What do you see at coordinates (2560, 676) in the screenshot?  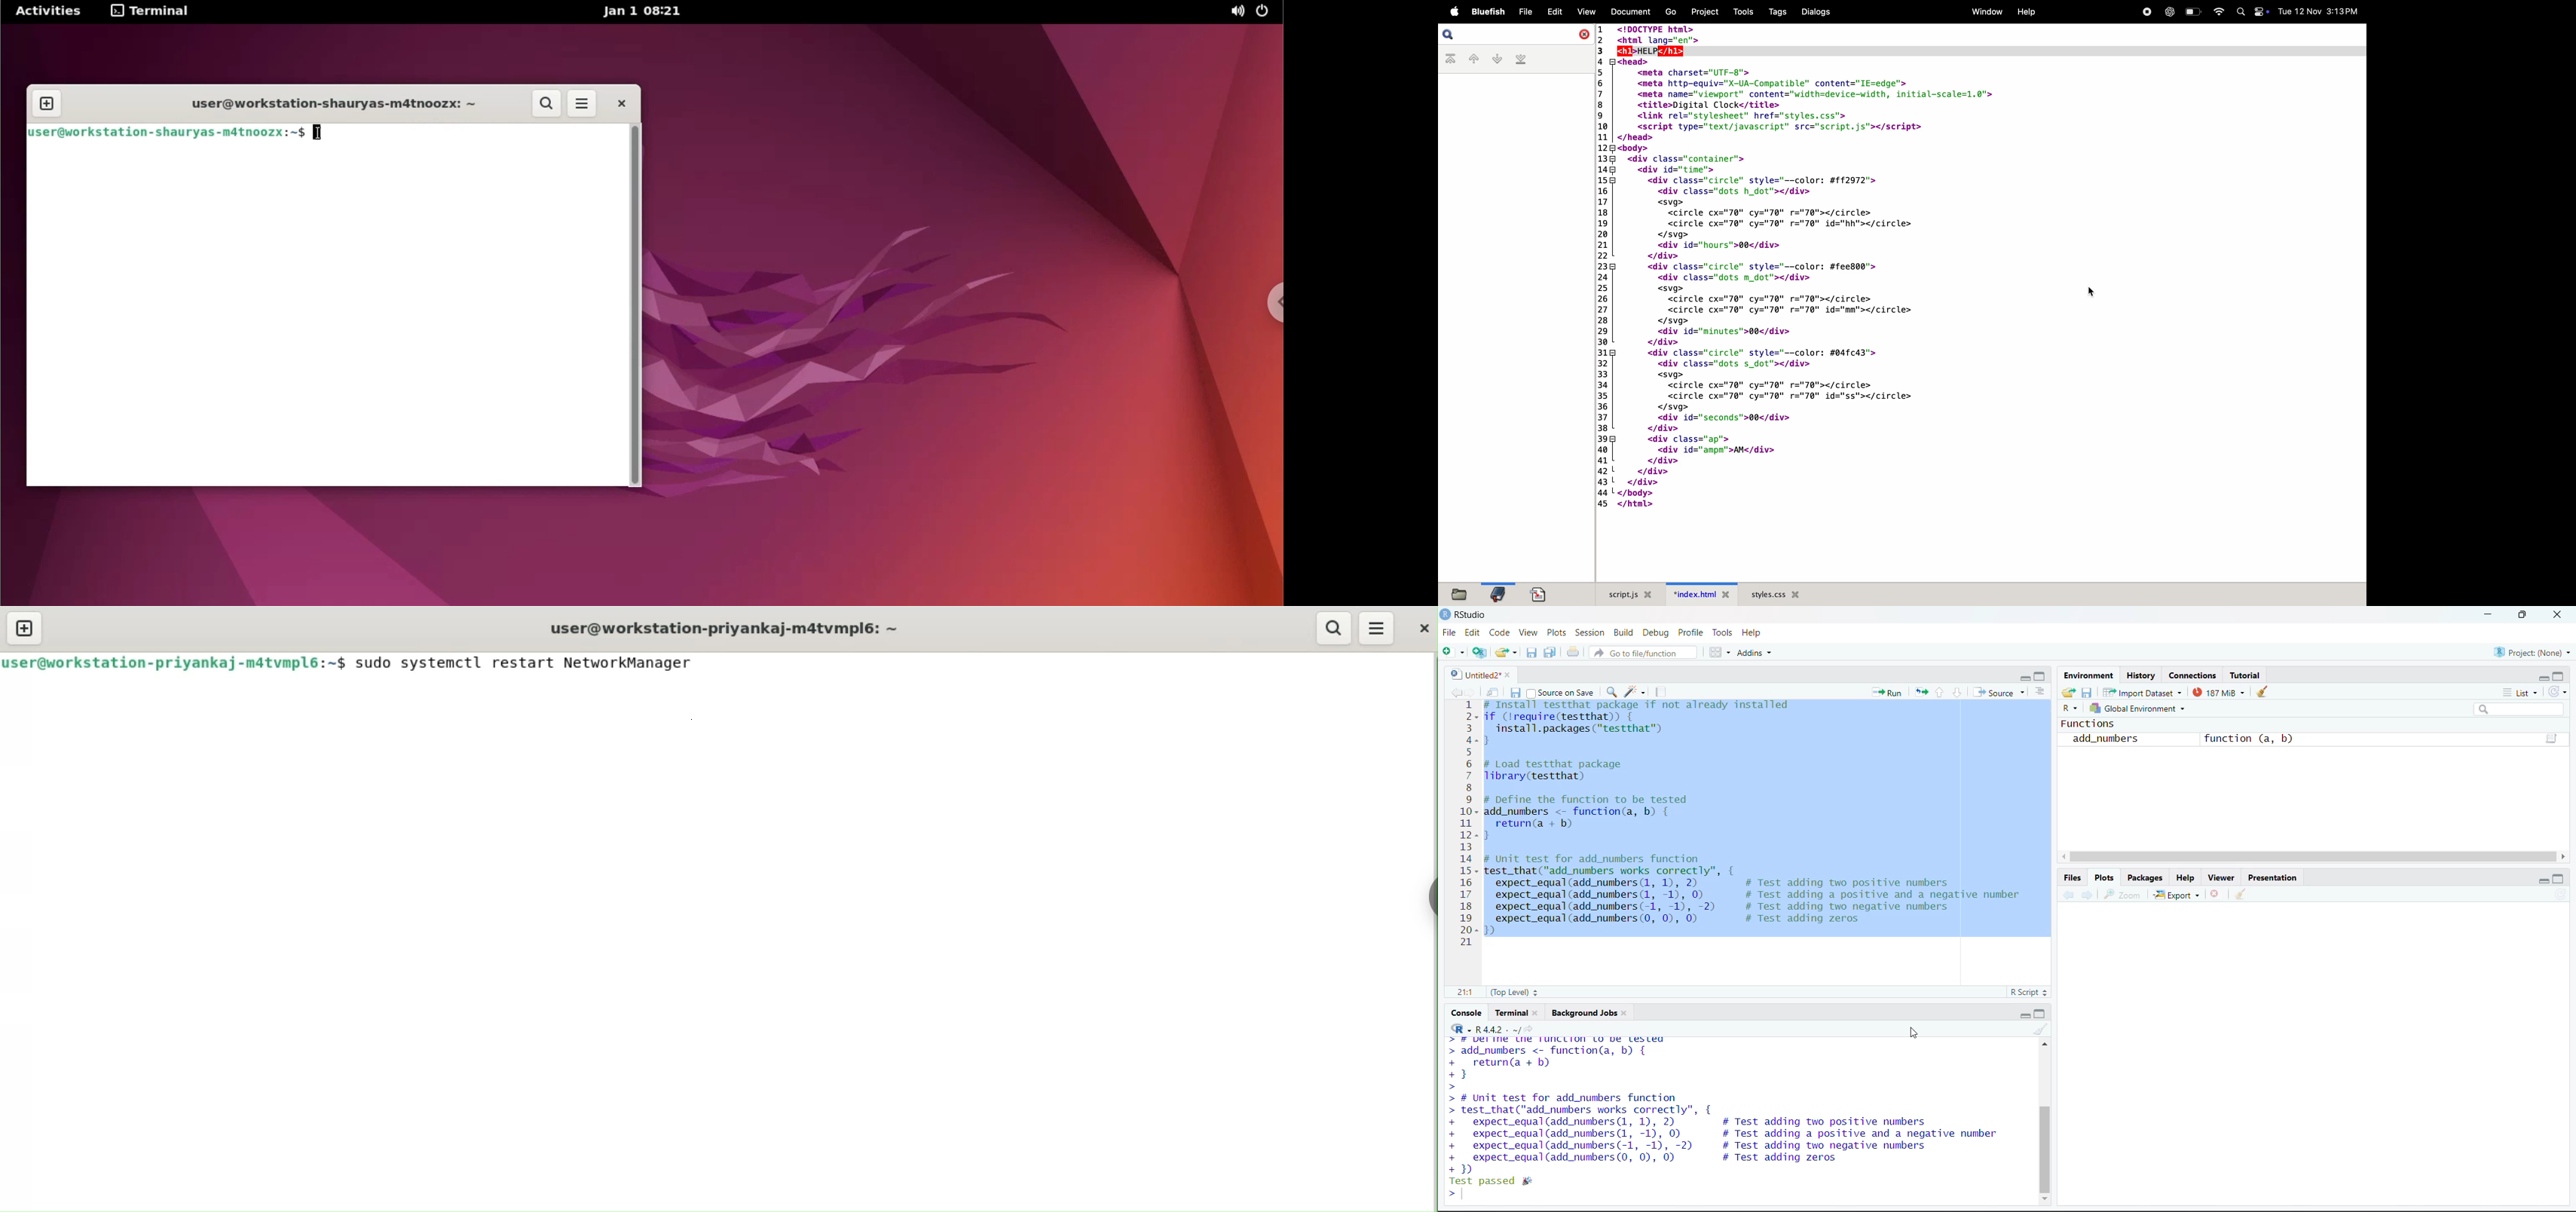 I see `maximize` at bounding box center [2560, 676].